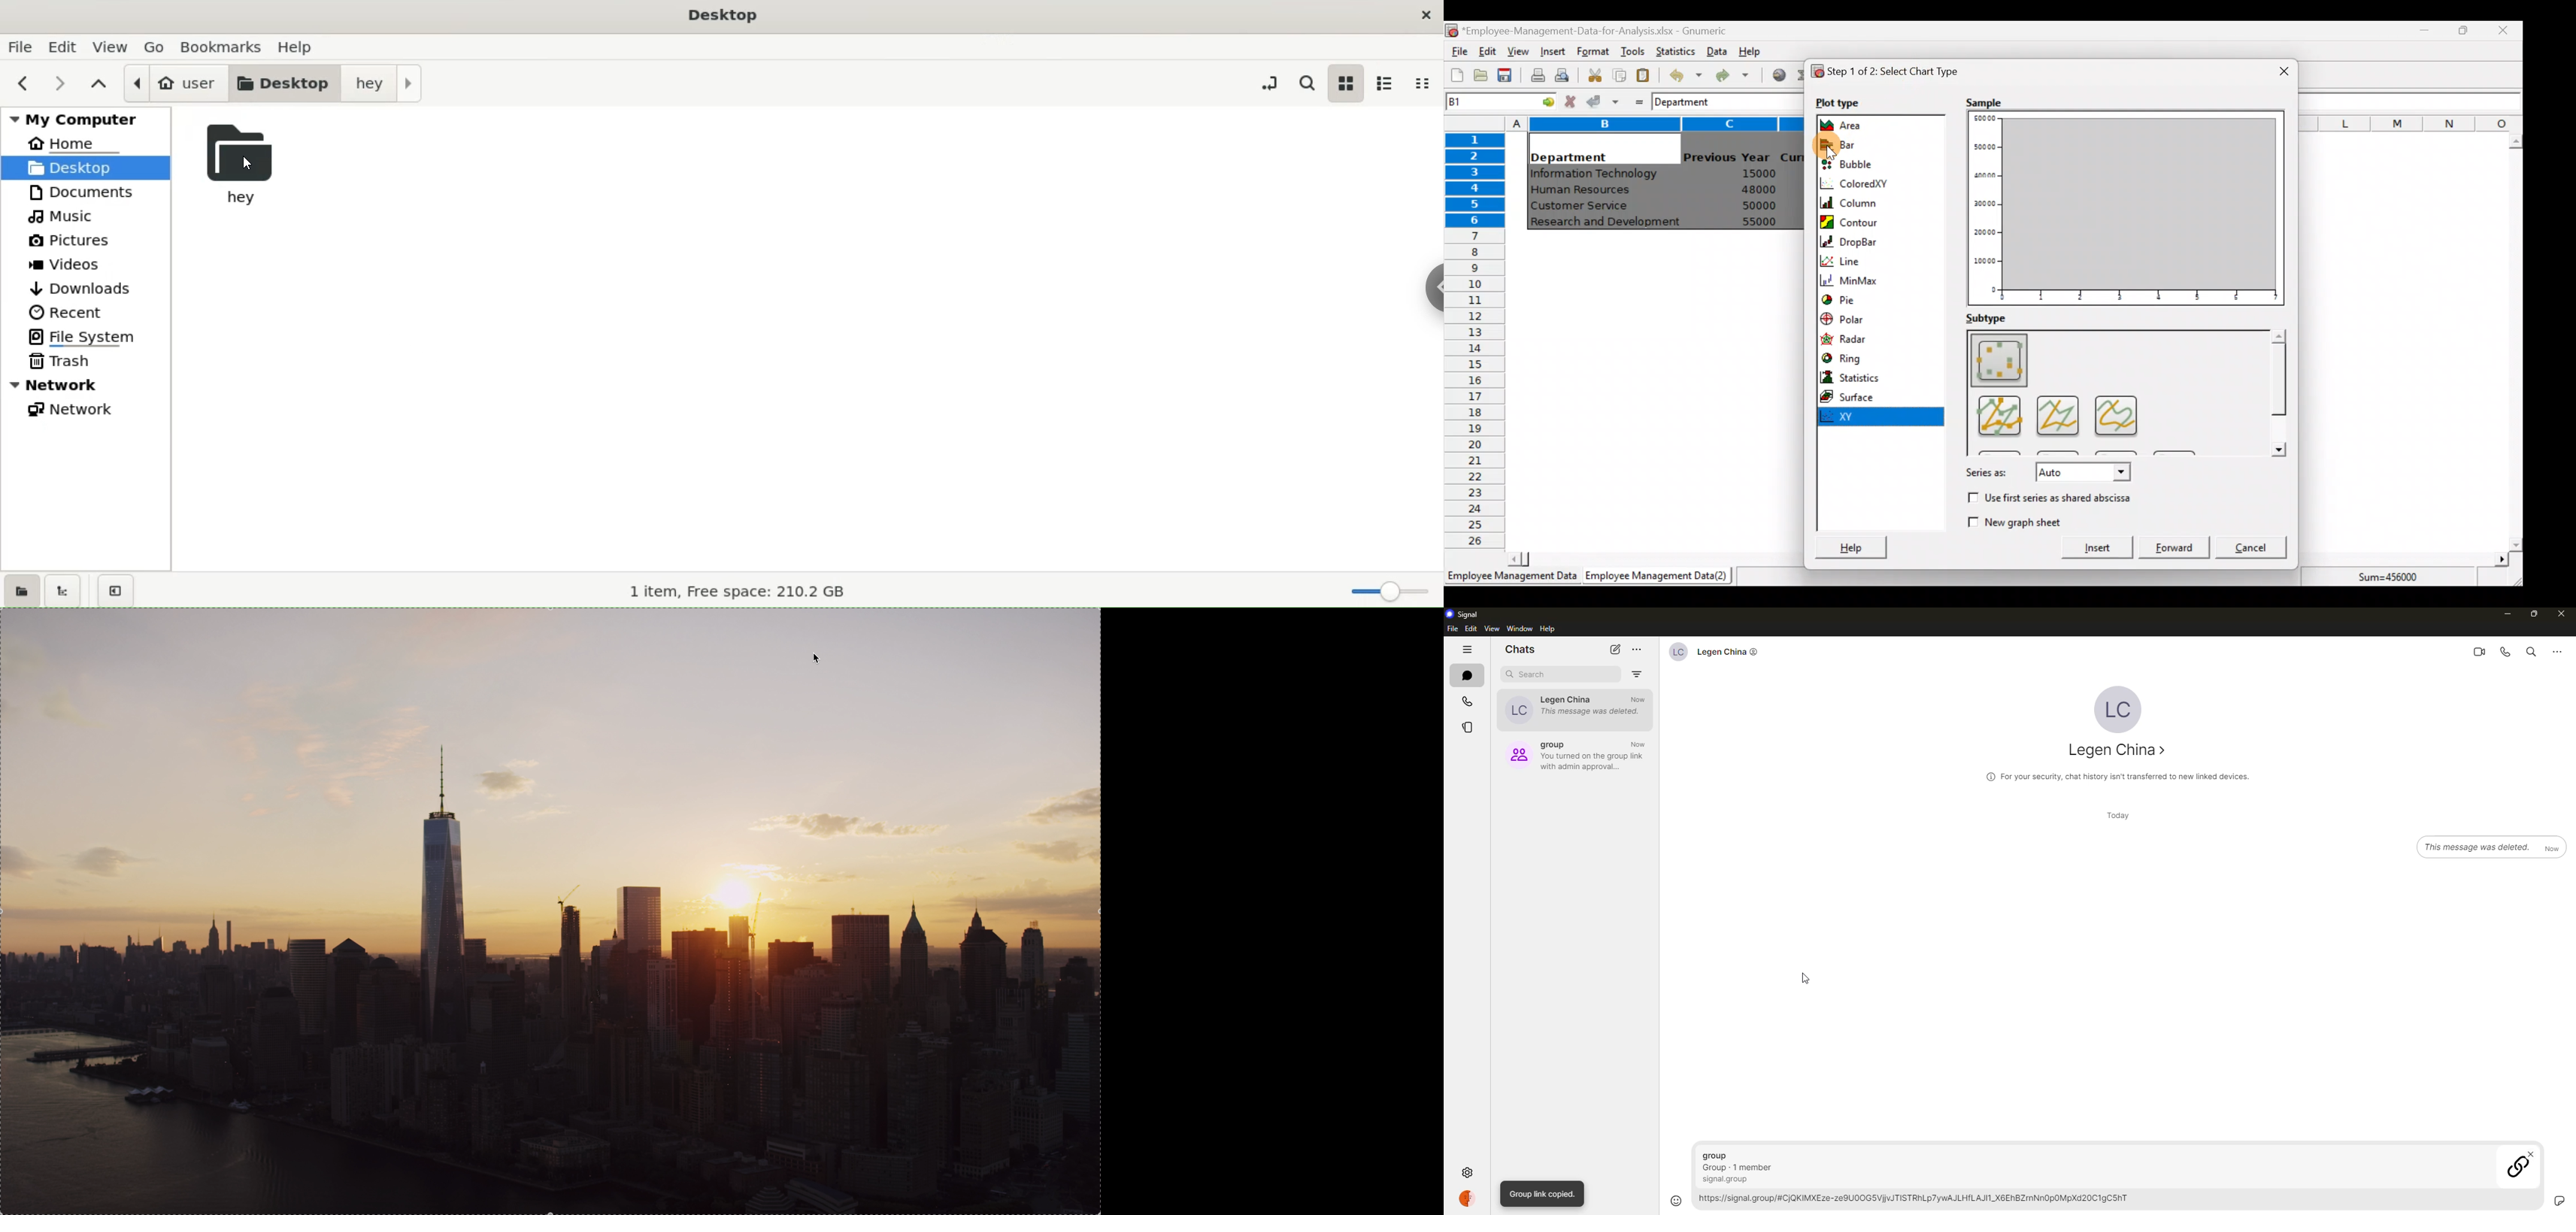  Describe the element at coordinates (87, 386) in the screenshot. I see `network` at that location.